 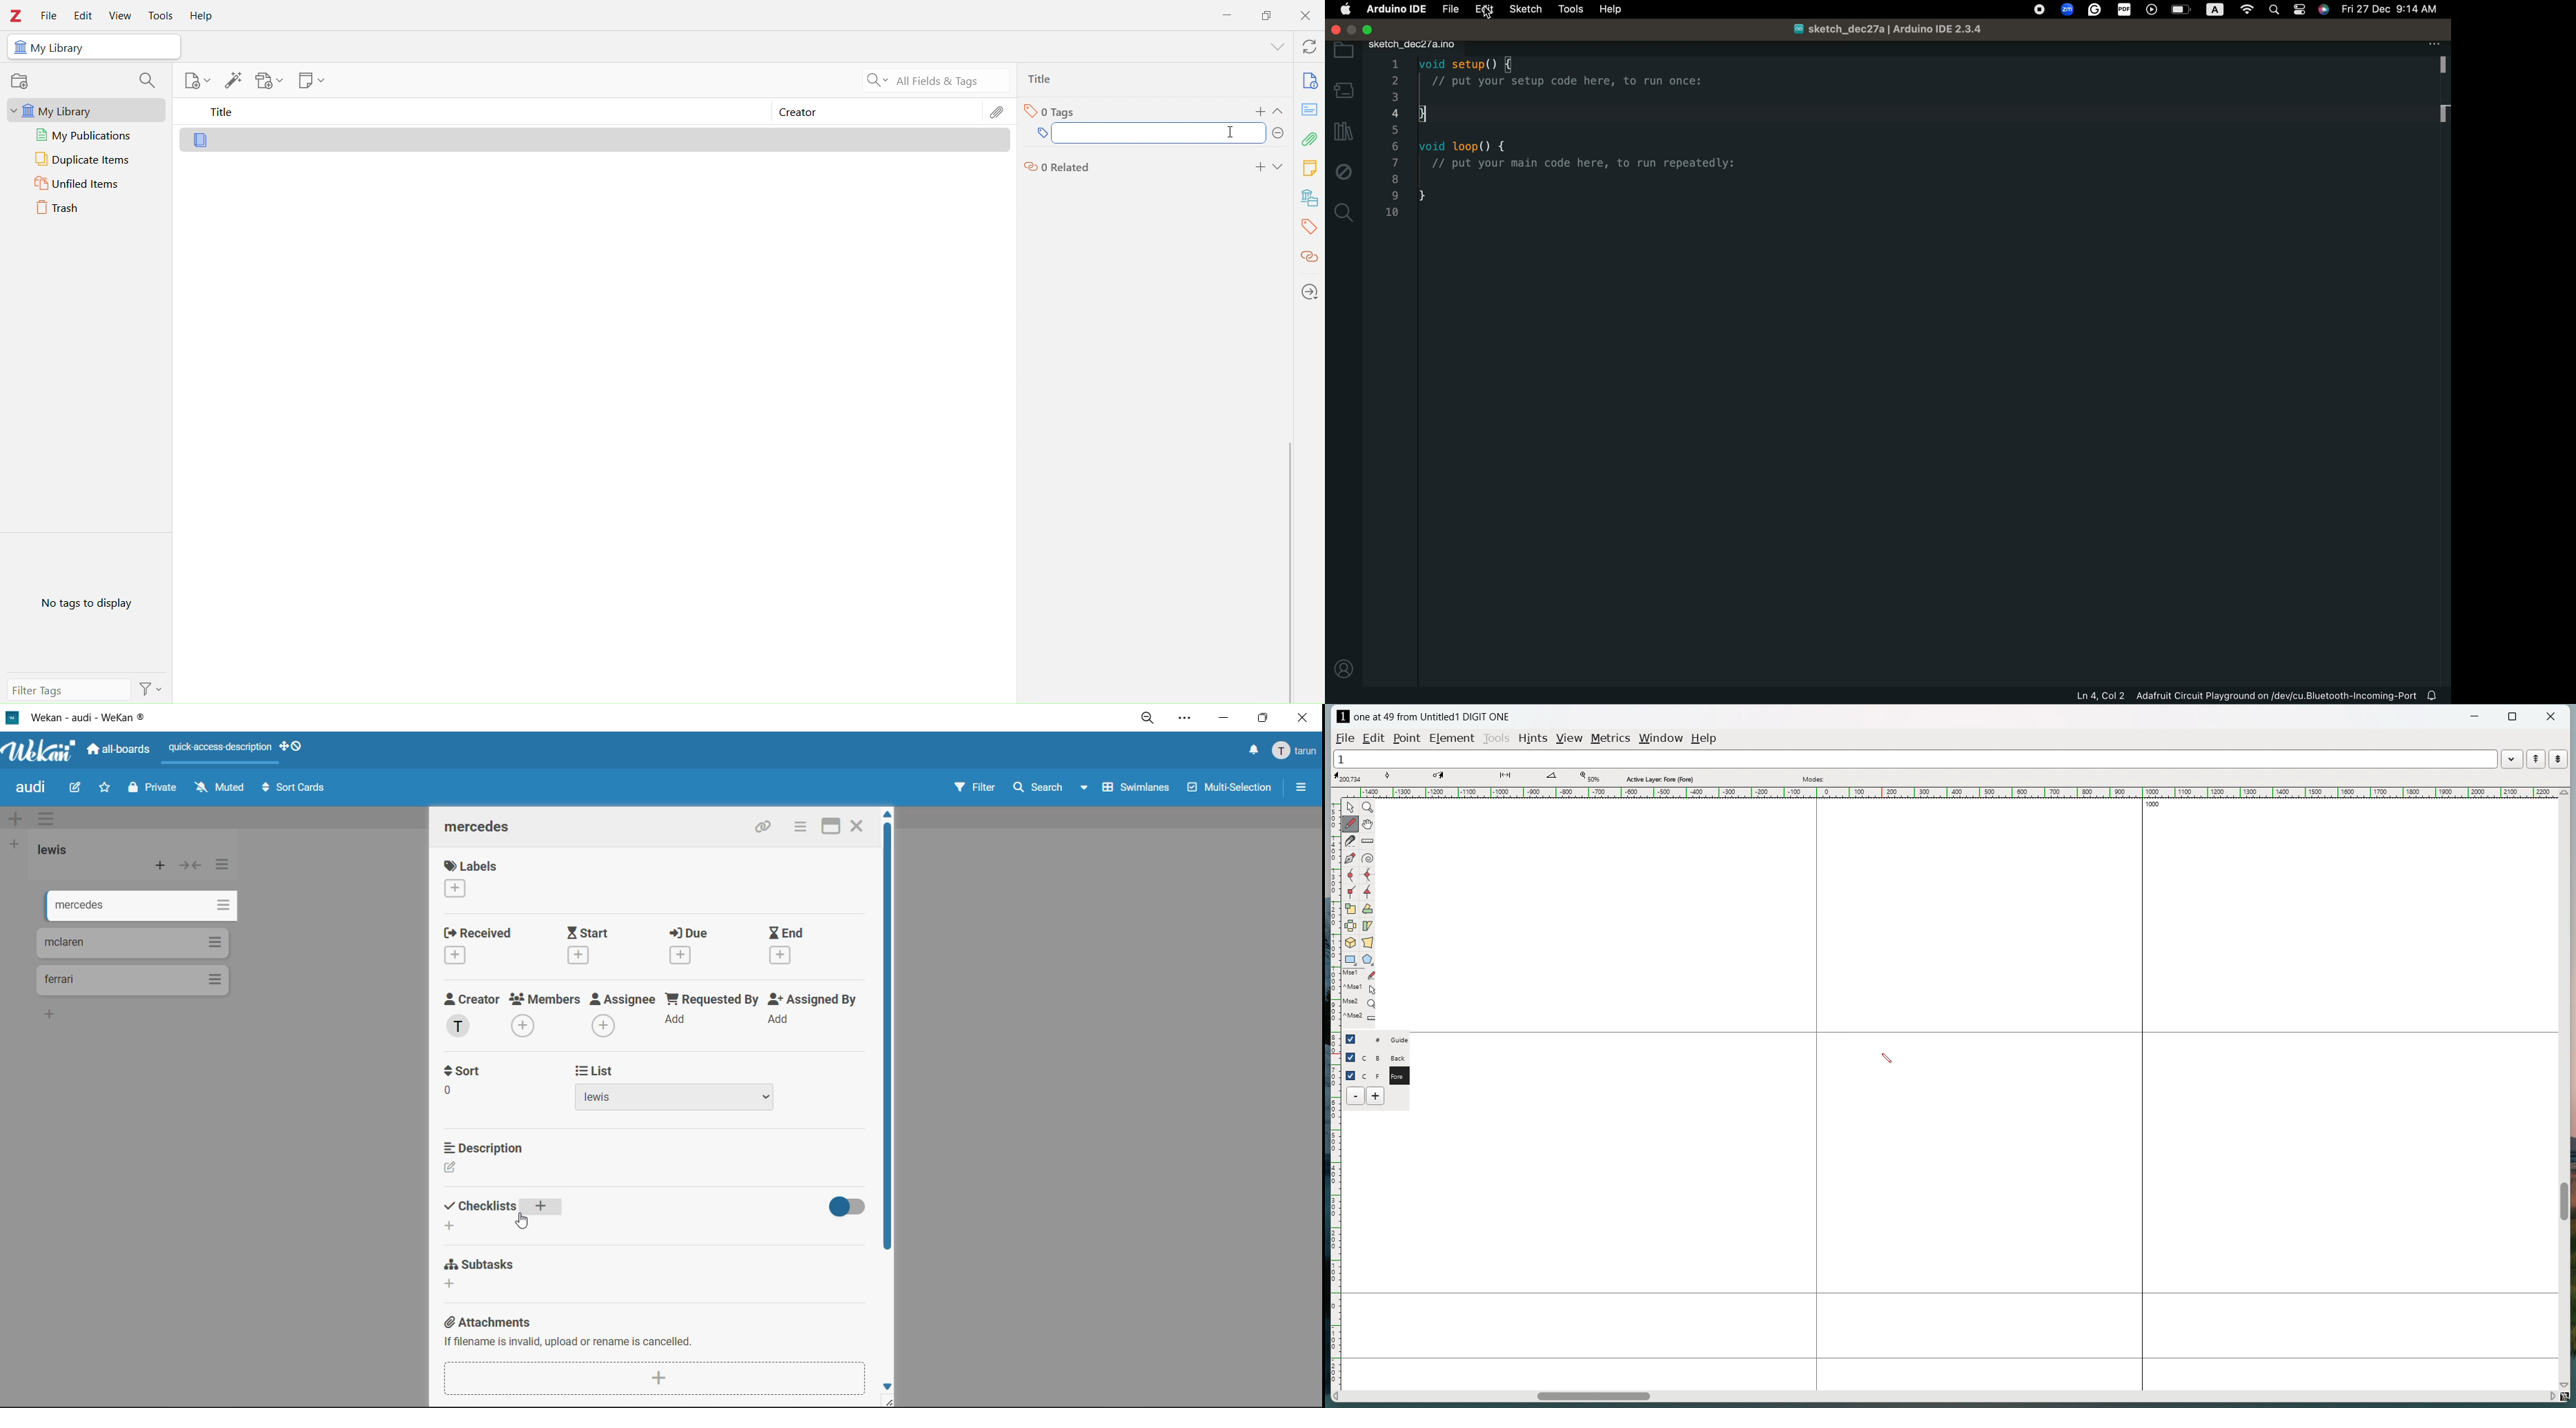 I want to click on Expand section, so click(x=1283, y=168).